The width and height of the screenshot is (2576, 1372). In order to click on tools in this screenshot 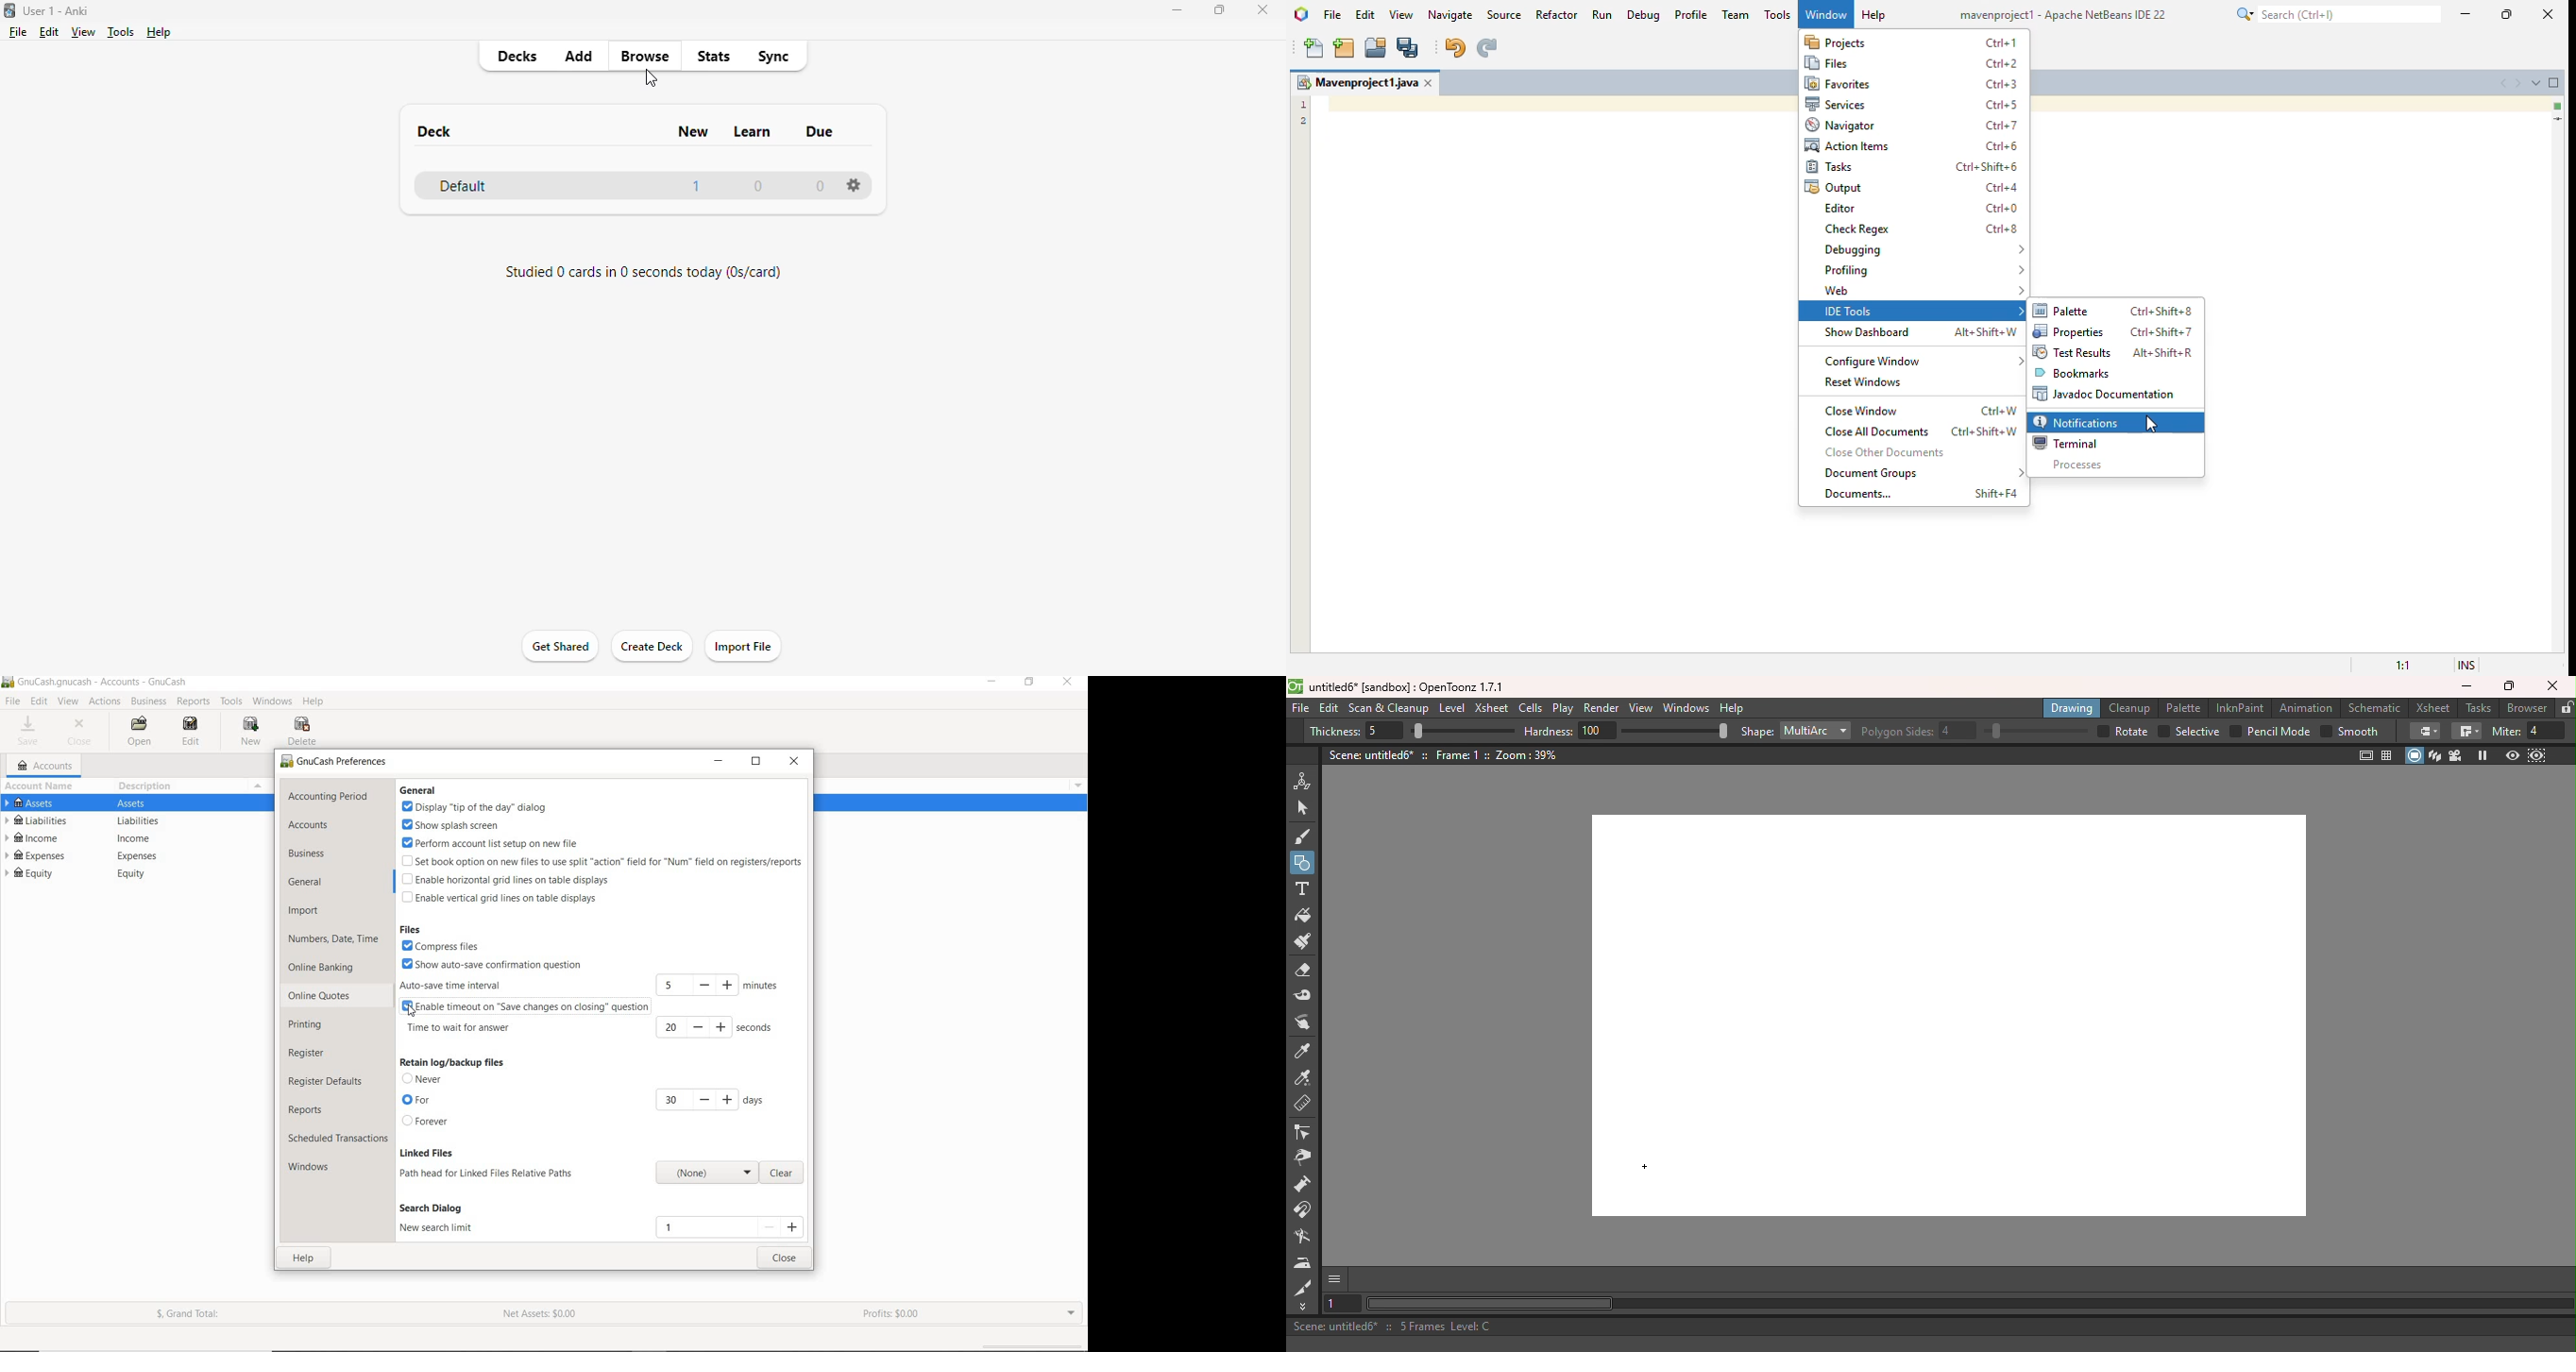, I will do `click(1778, 14)`.